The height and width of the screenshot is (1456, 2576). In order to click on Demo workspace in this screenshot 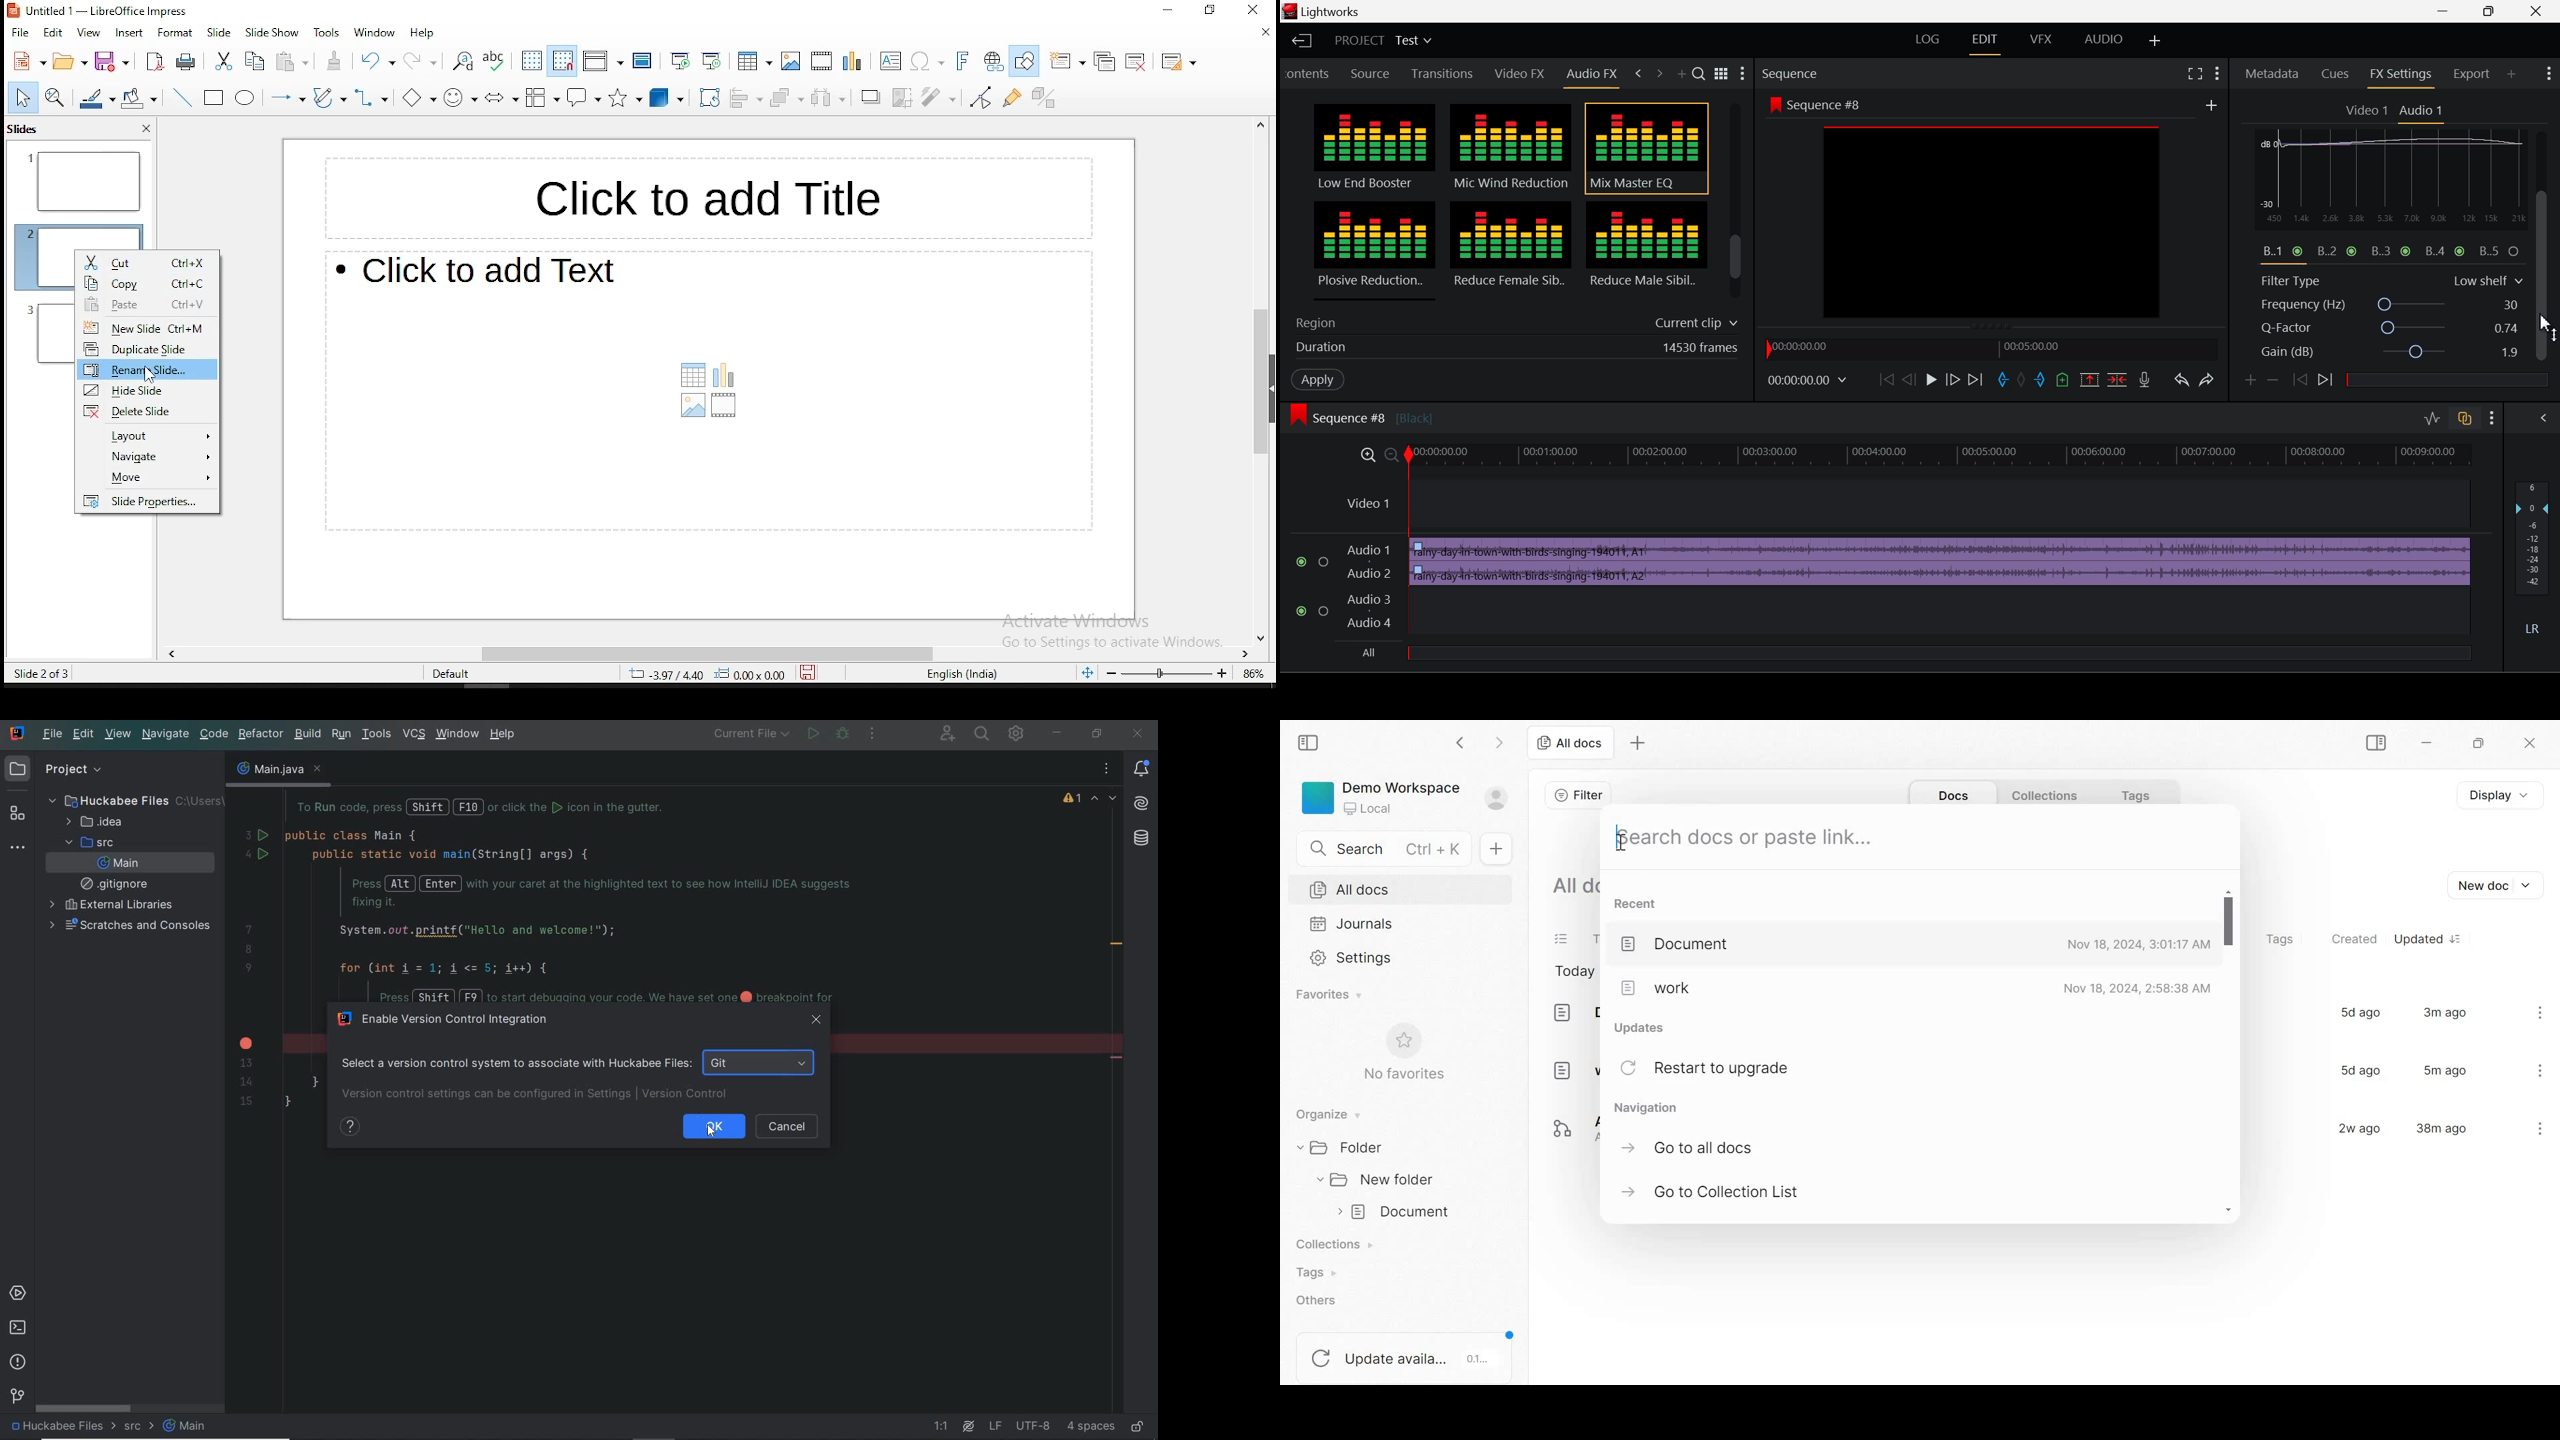, I will do `click(1405, 801)`.